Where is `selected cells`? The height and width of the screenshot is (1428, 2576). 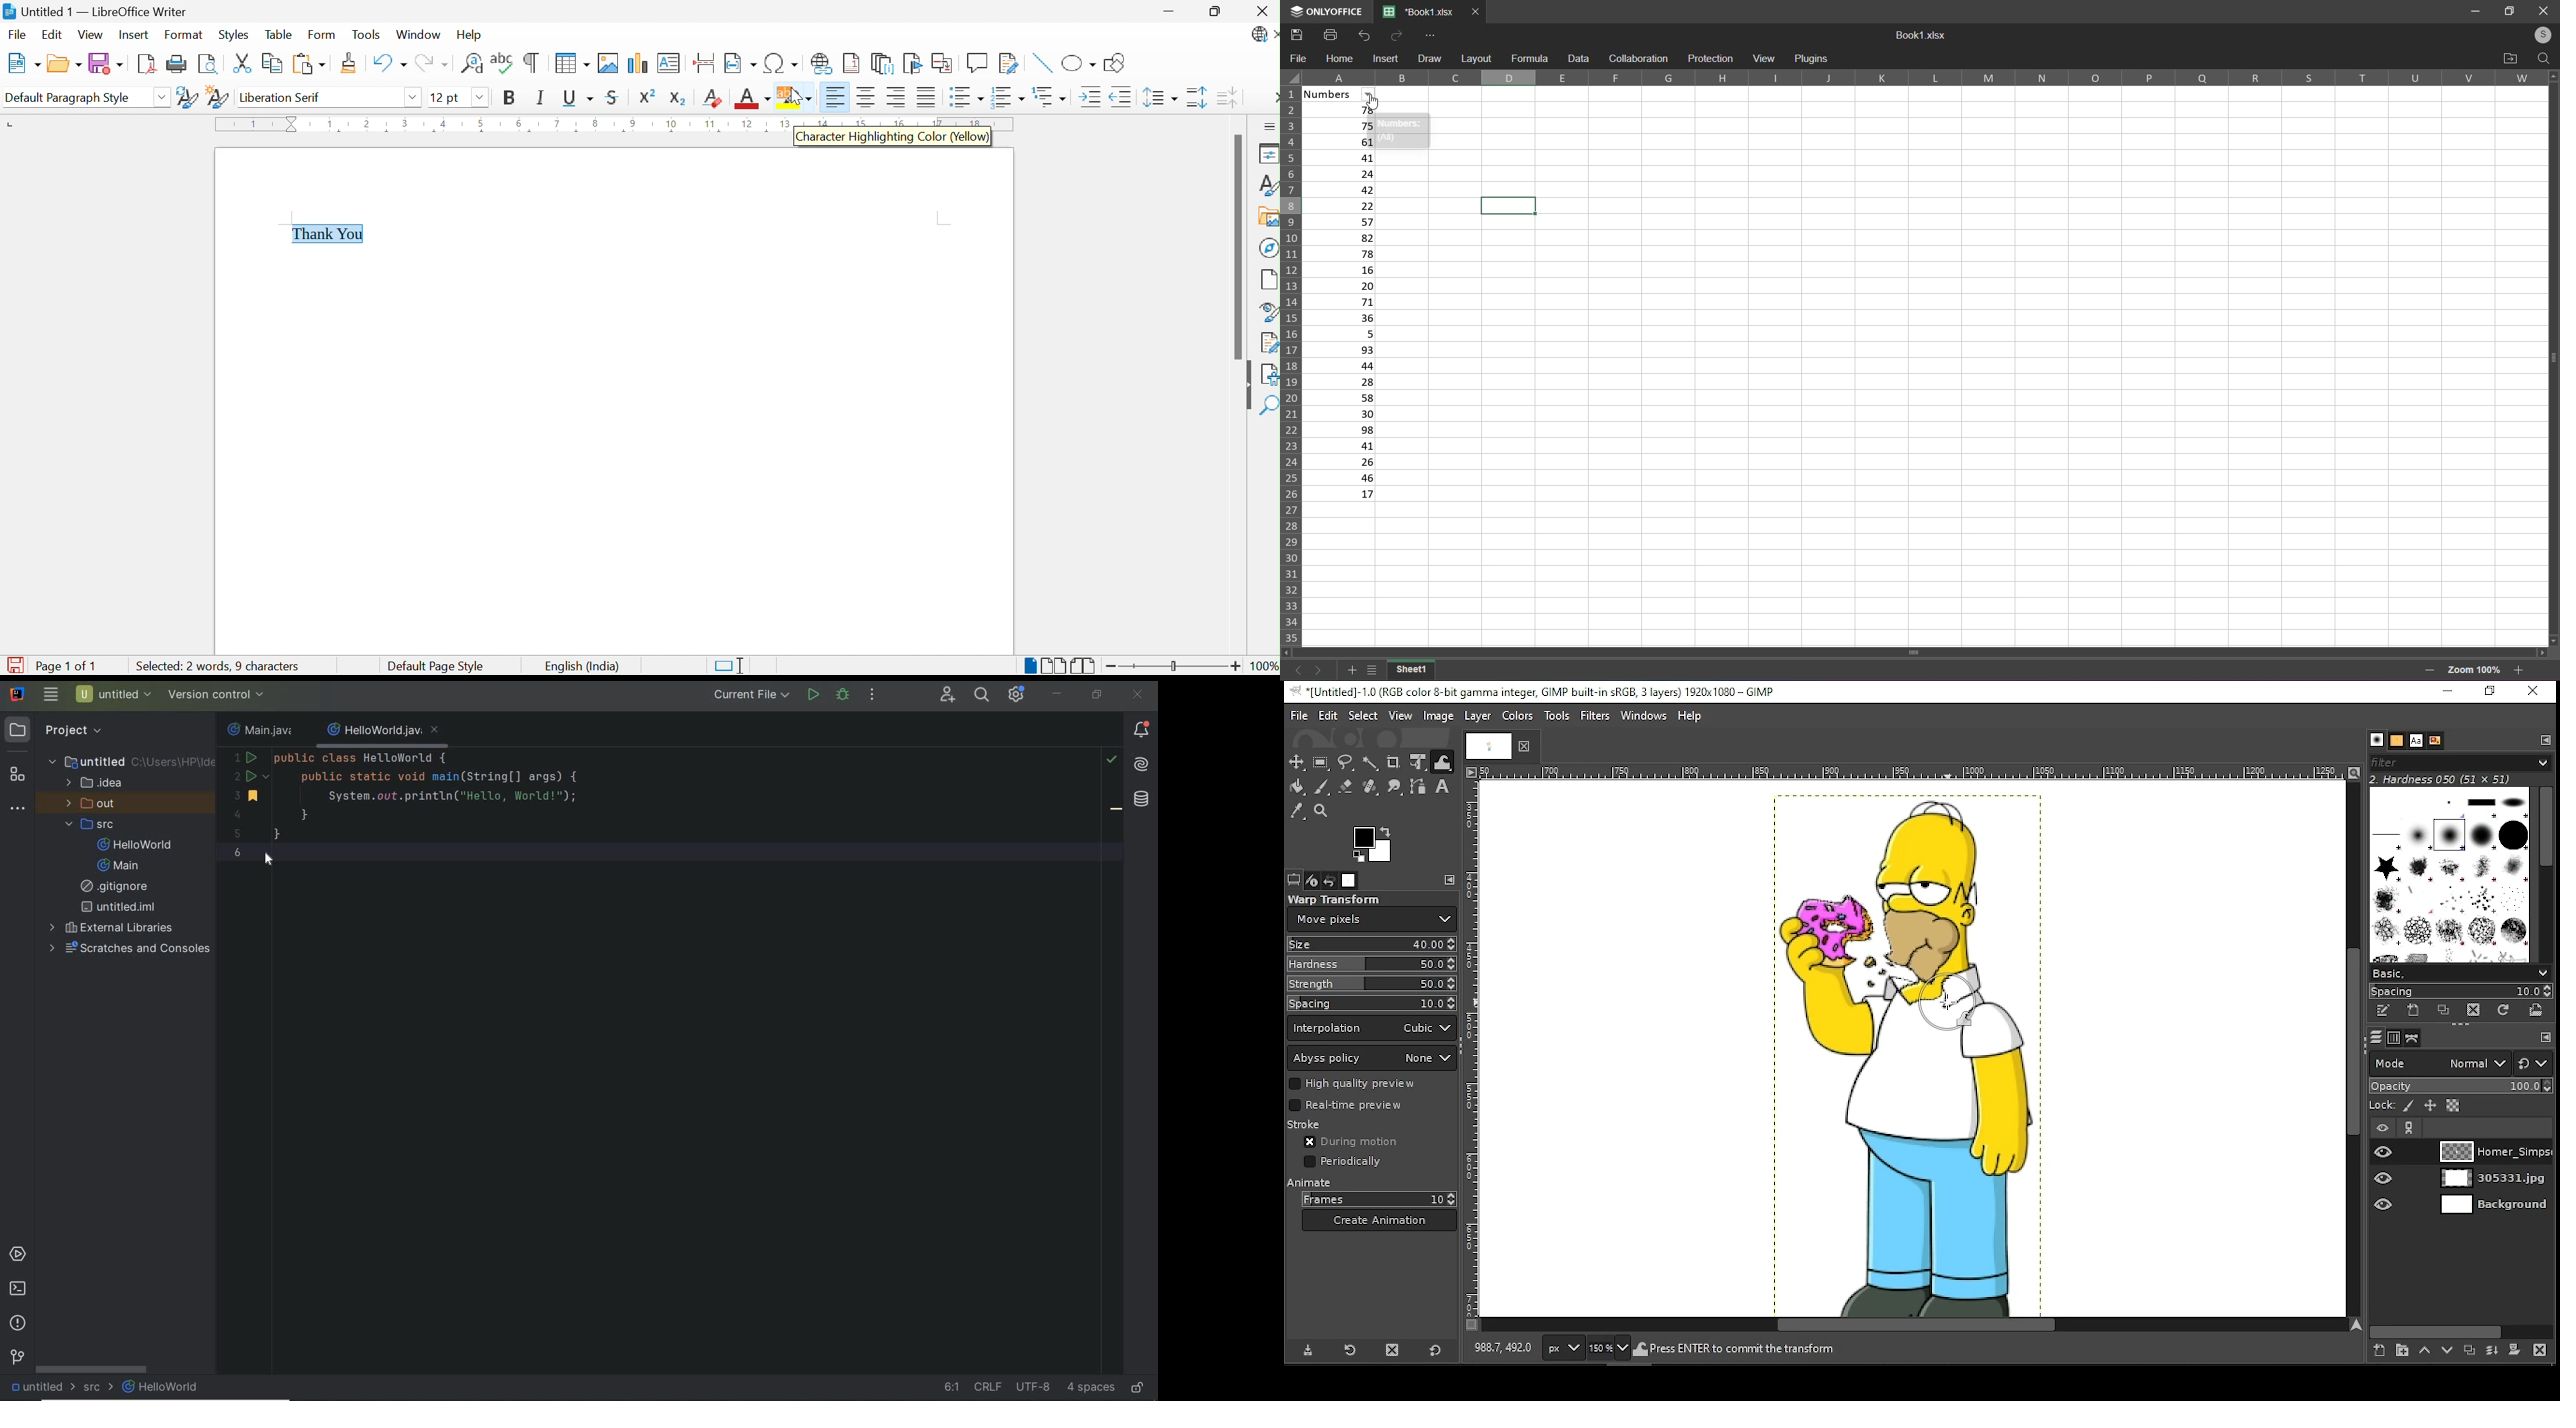 selected cells is located at coordinates (1511, 206).